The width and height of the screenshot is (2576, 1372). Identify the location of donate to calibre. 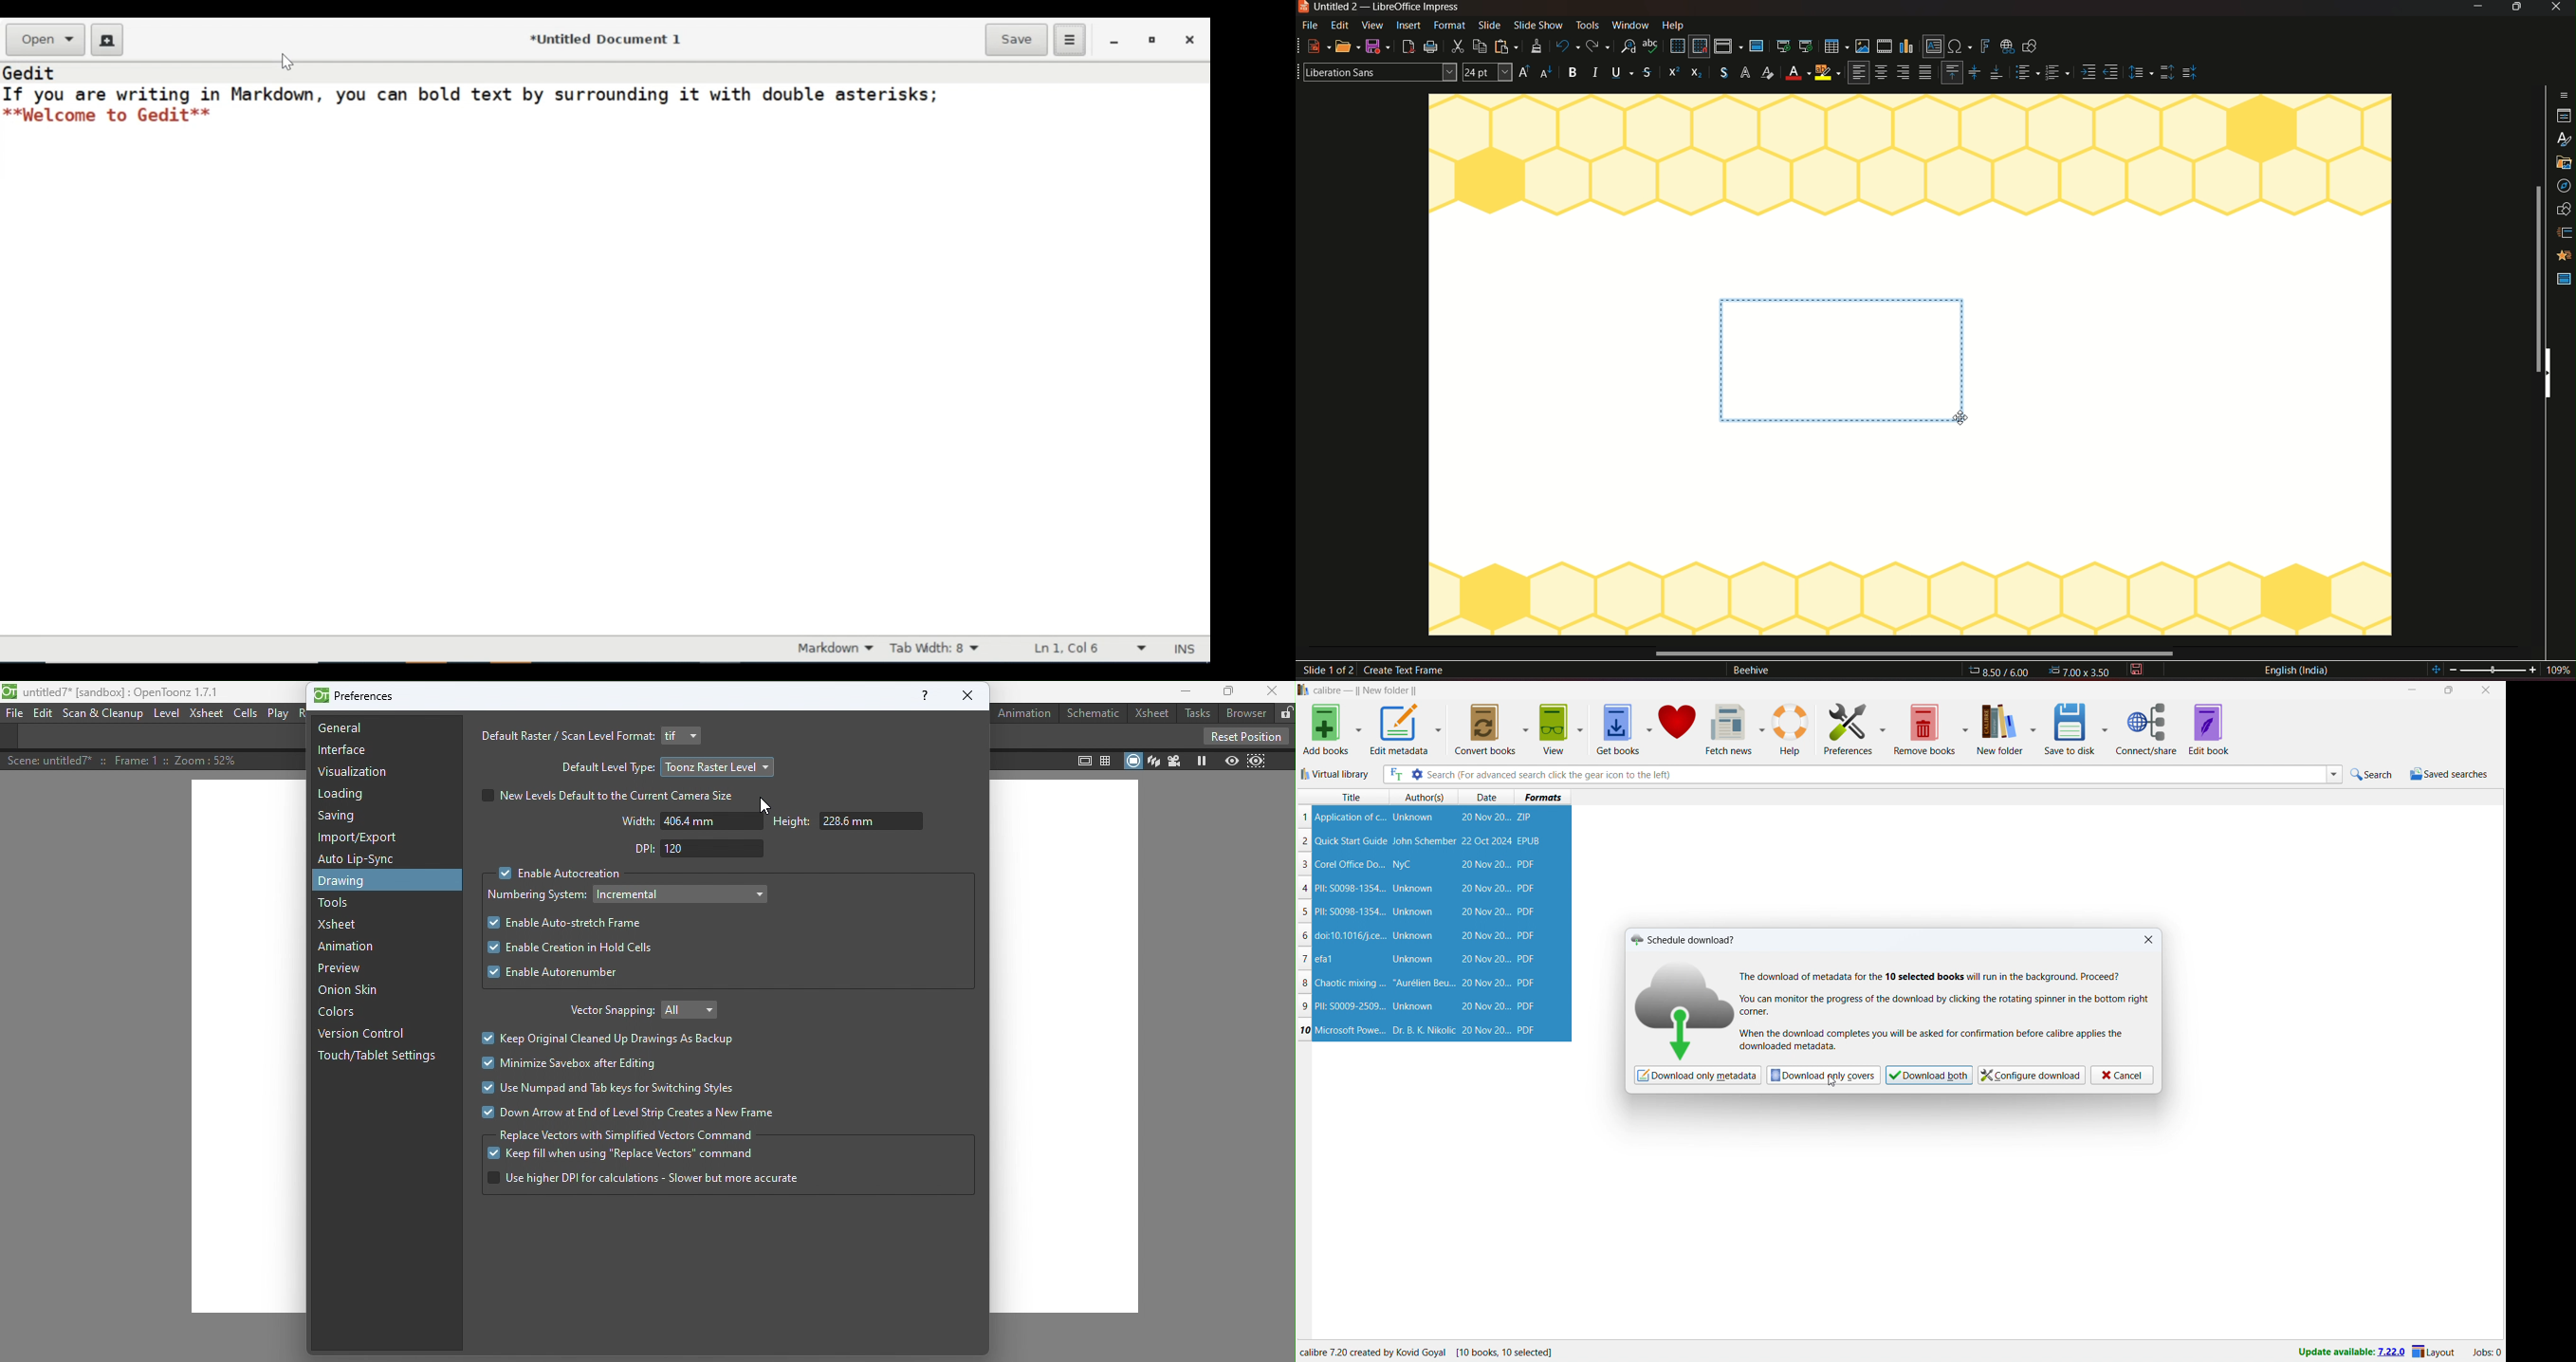
(1677, 729).